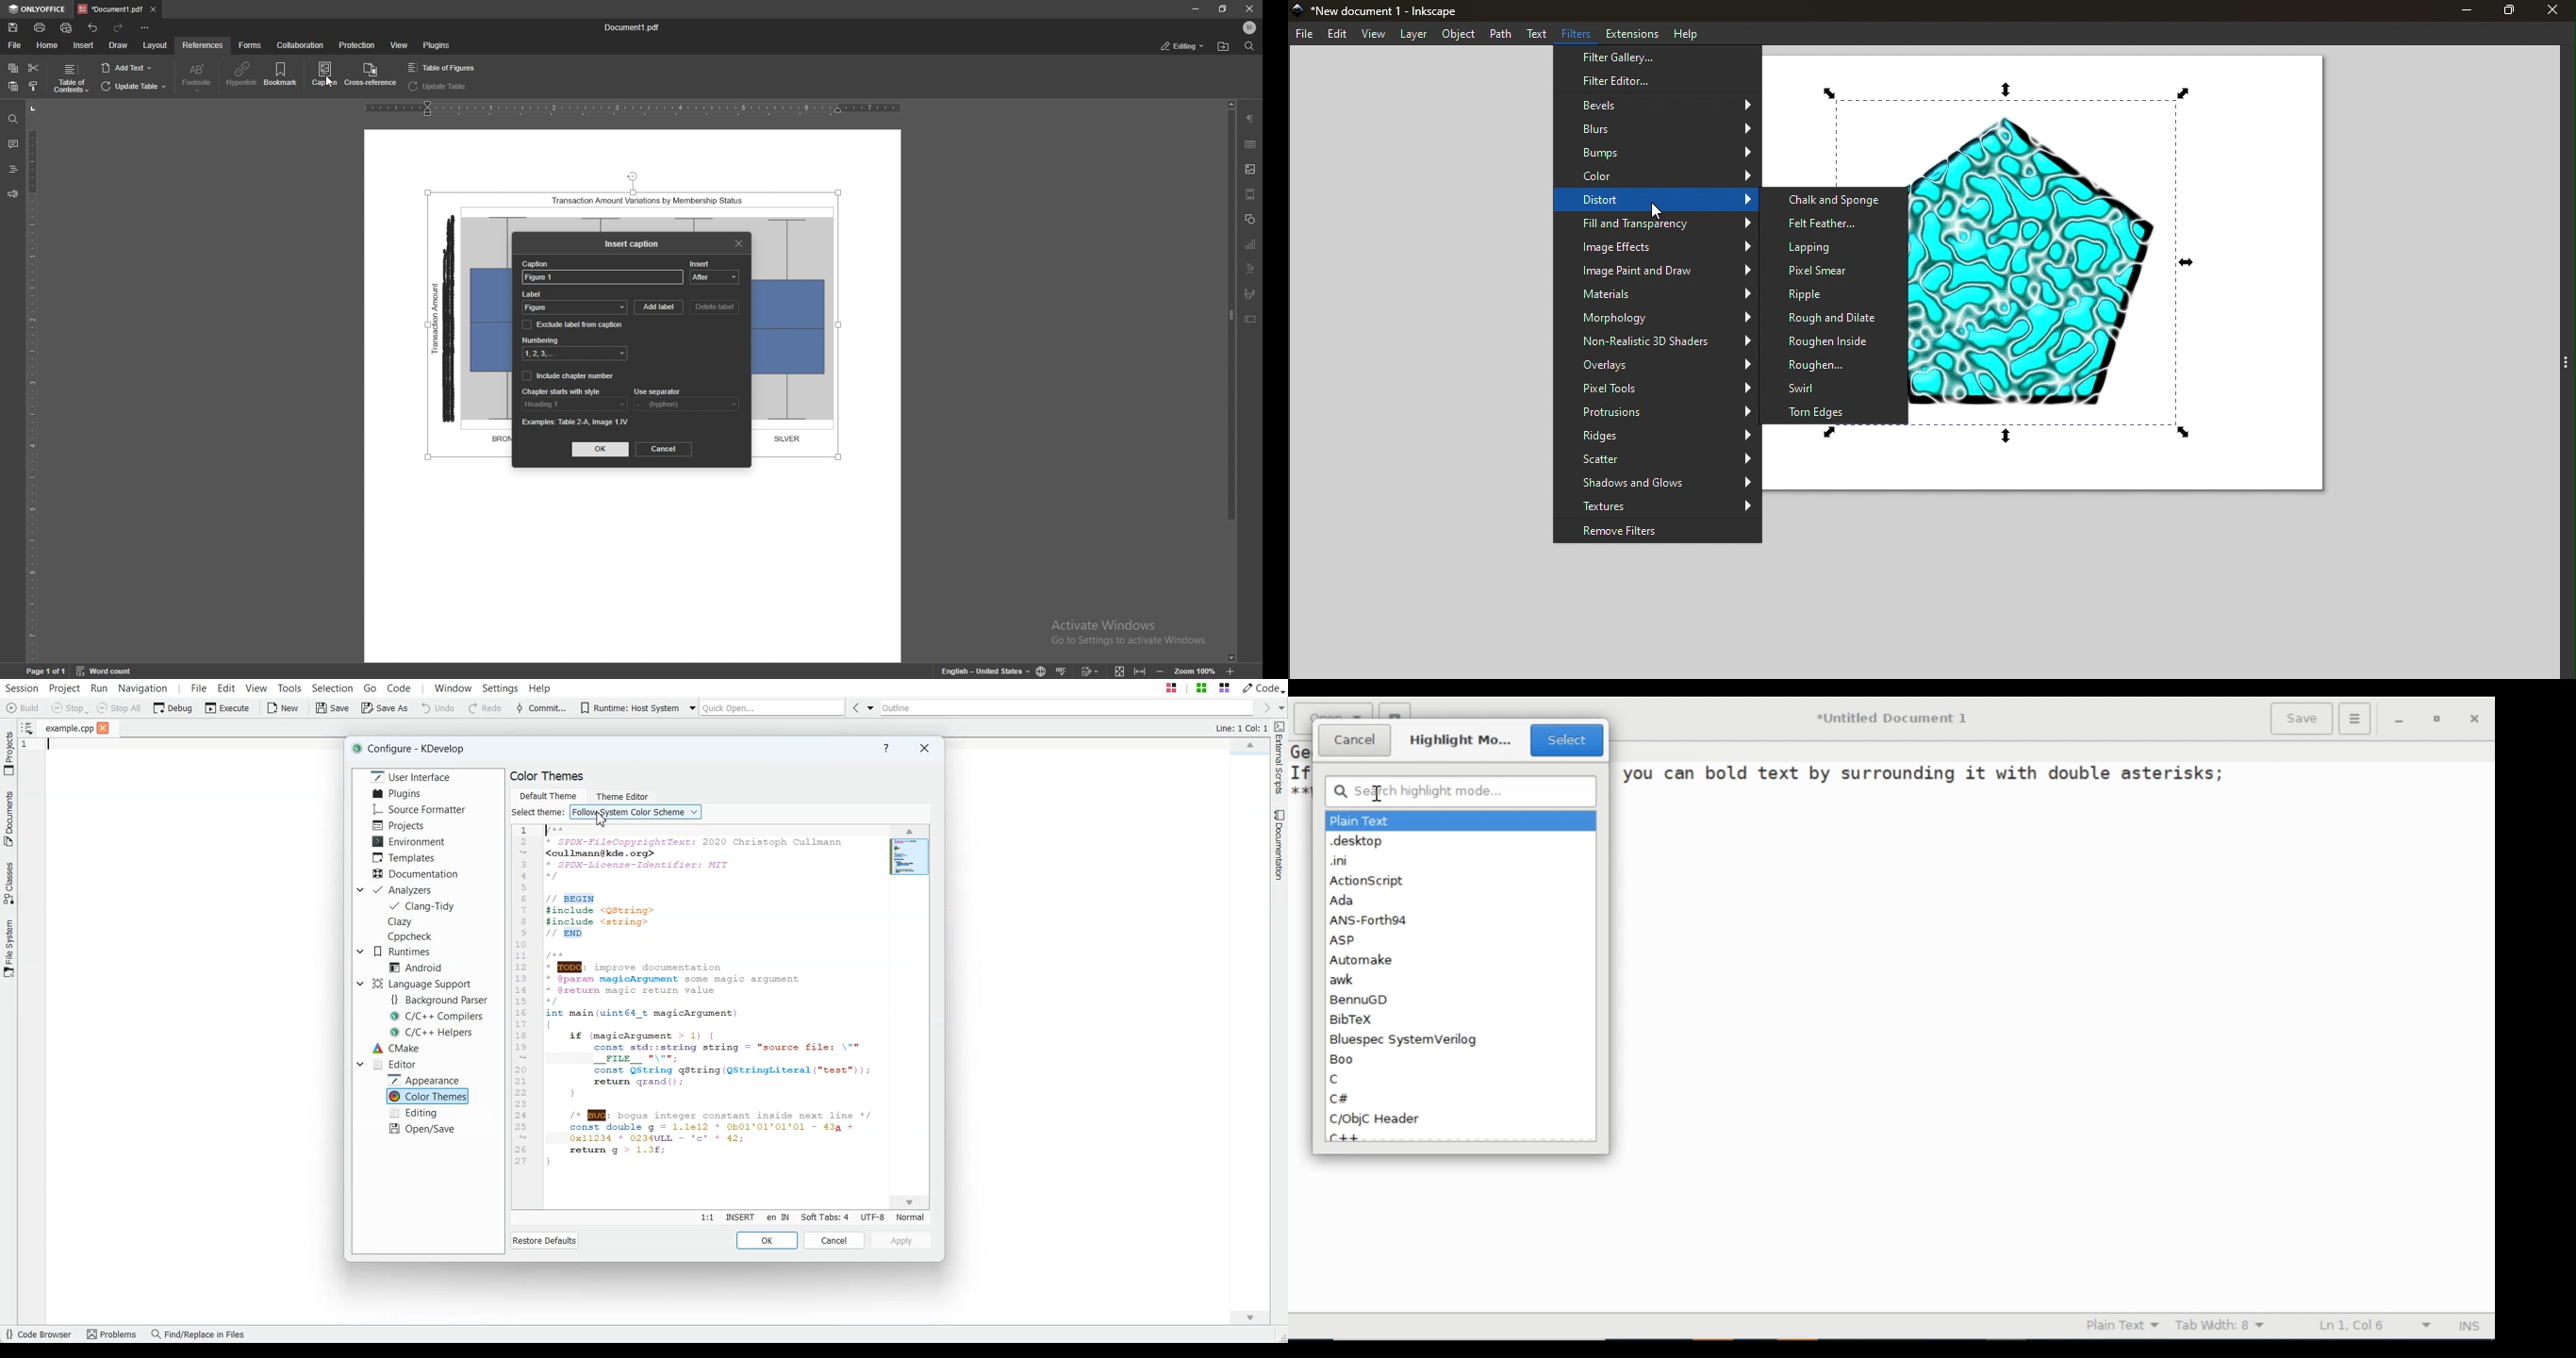 Image resolution: width=2576 pixels, height=1372 pixels. What do you see at coordinates (400, 45) in the screenshot?
I see `view` at bounding box center [400, 45].